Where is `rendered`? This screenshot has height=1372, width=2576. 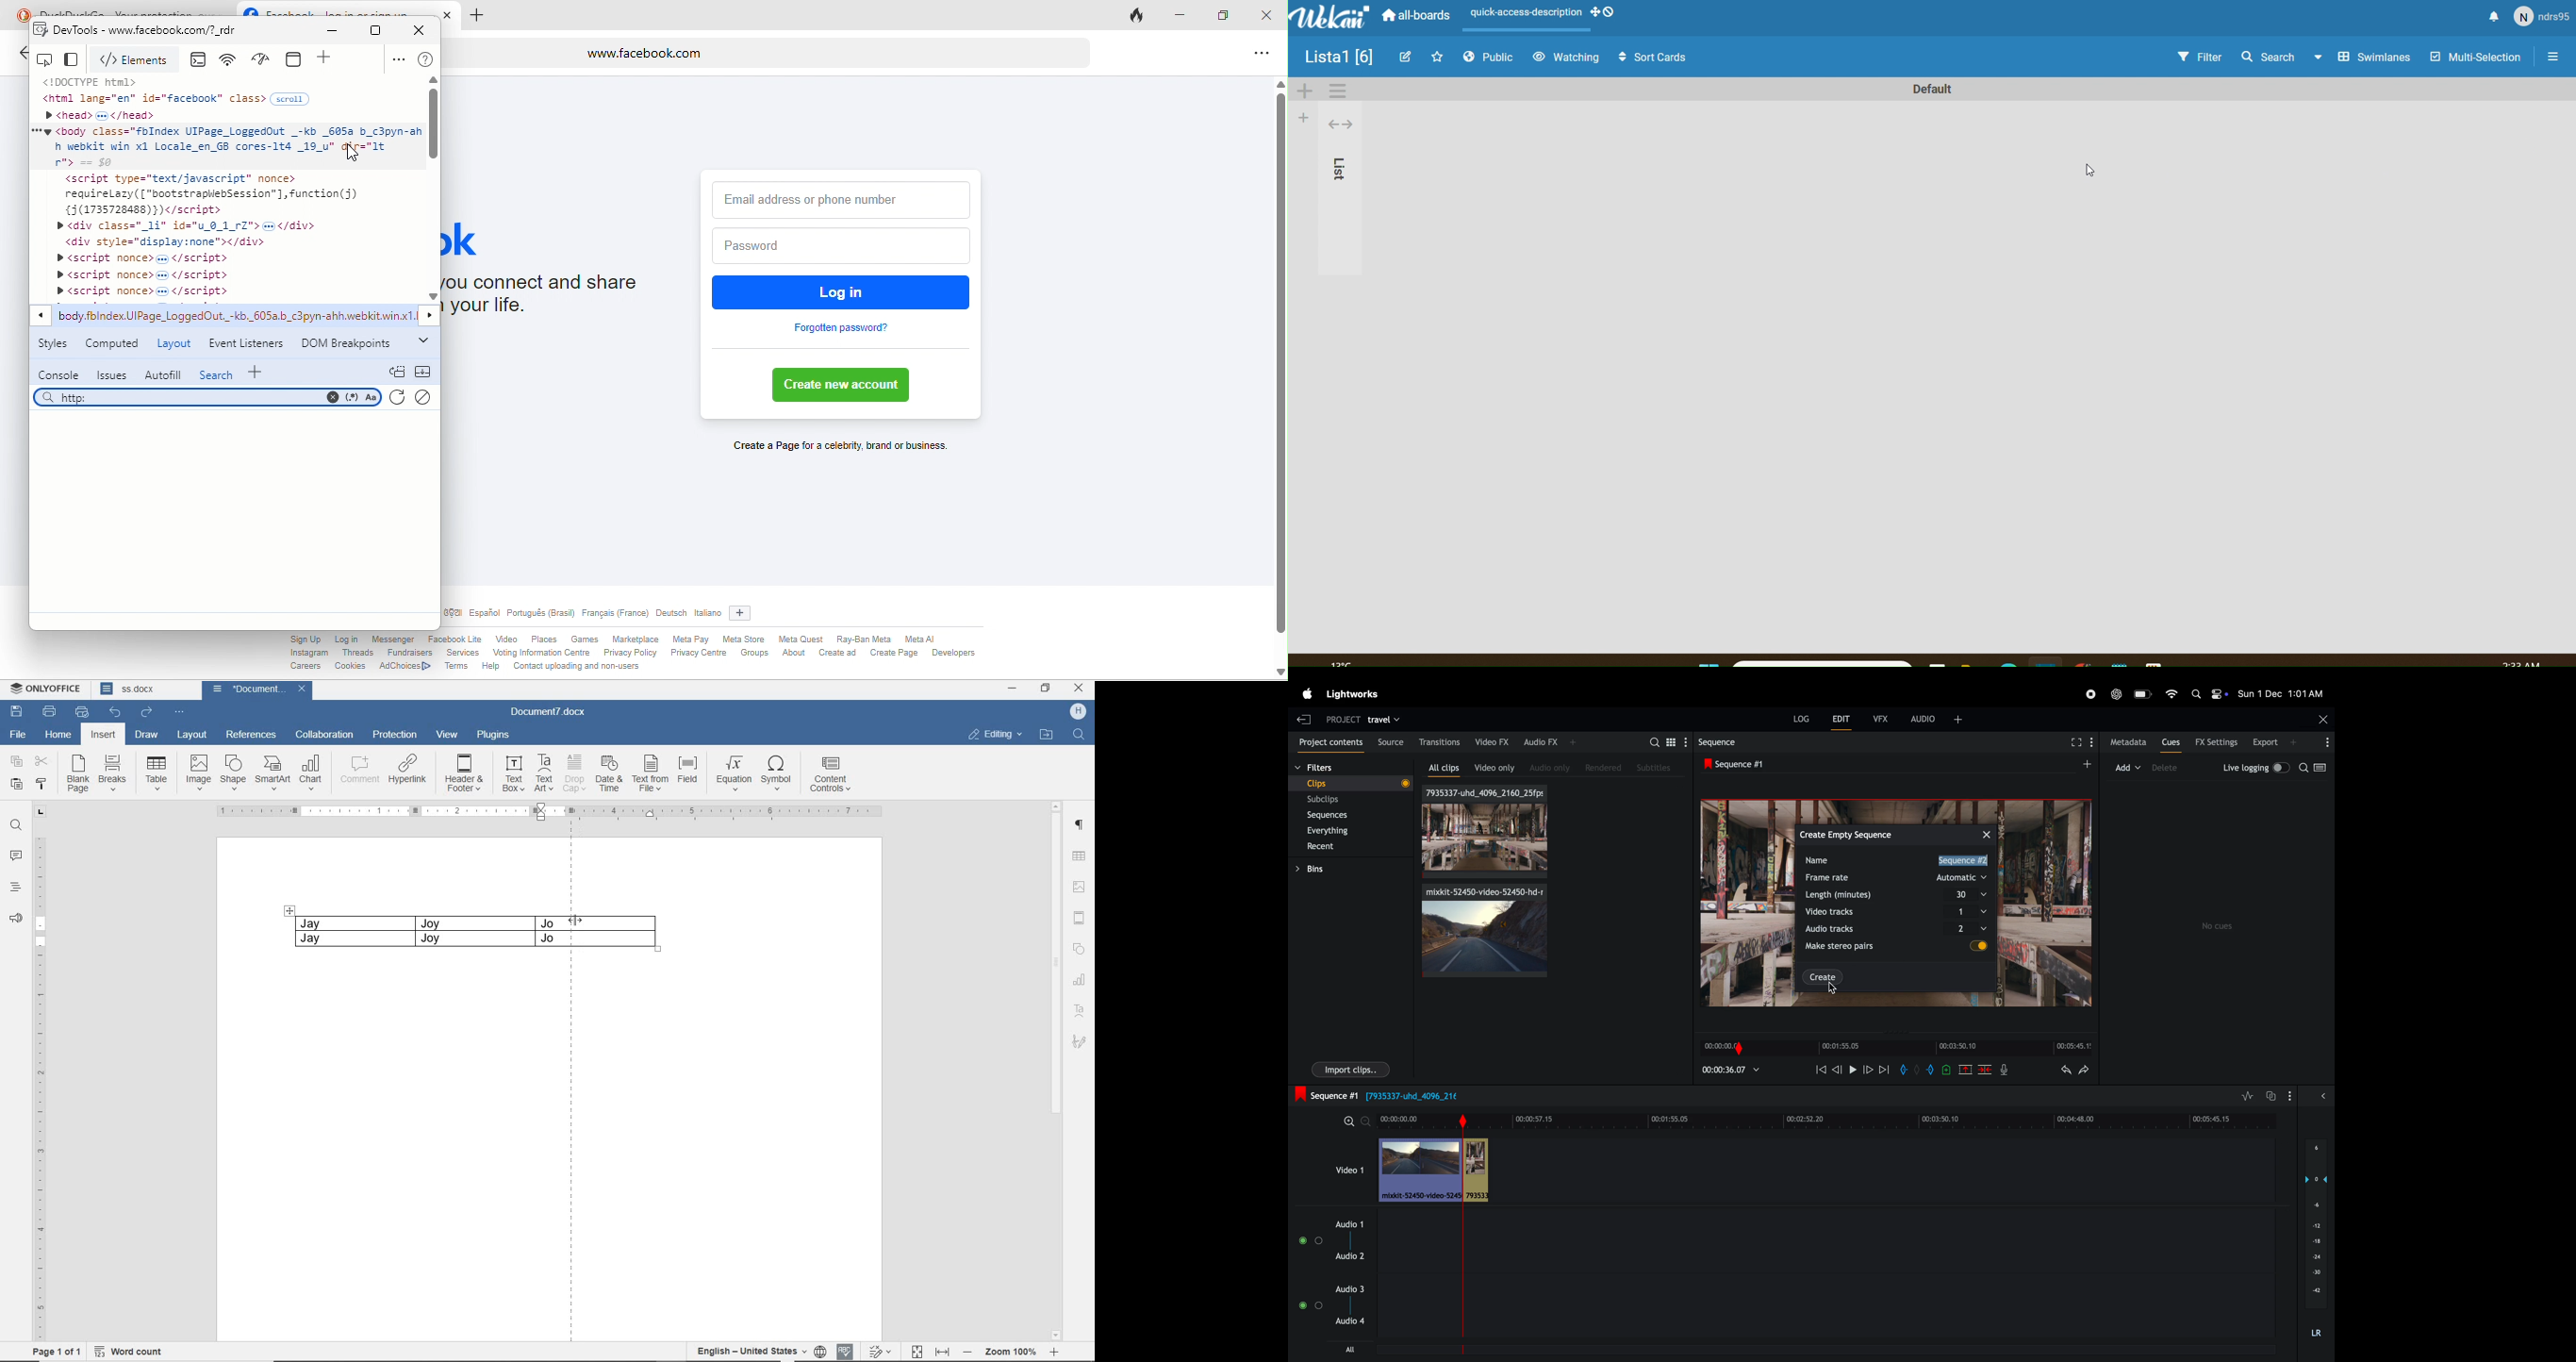
rendered is located at coordinates (1603, 767).